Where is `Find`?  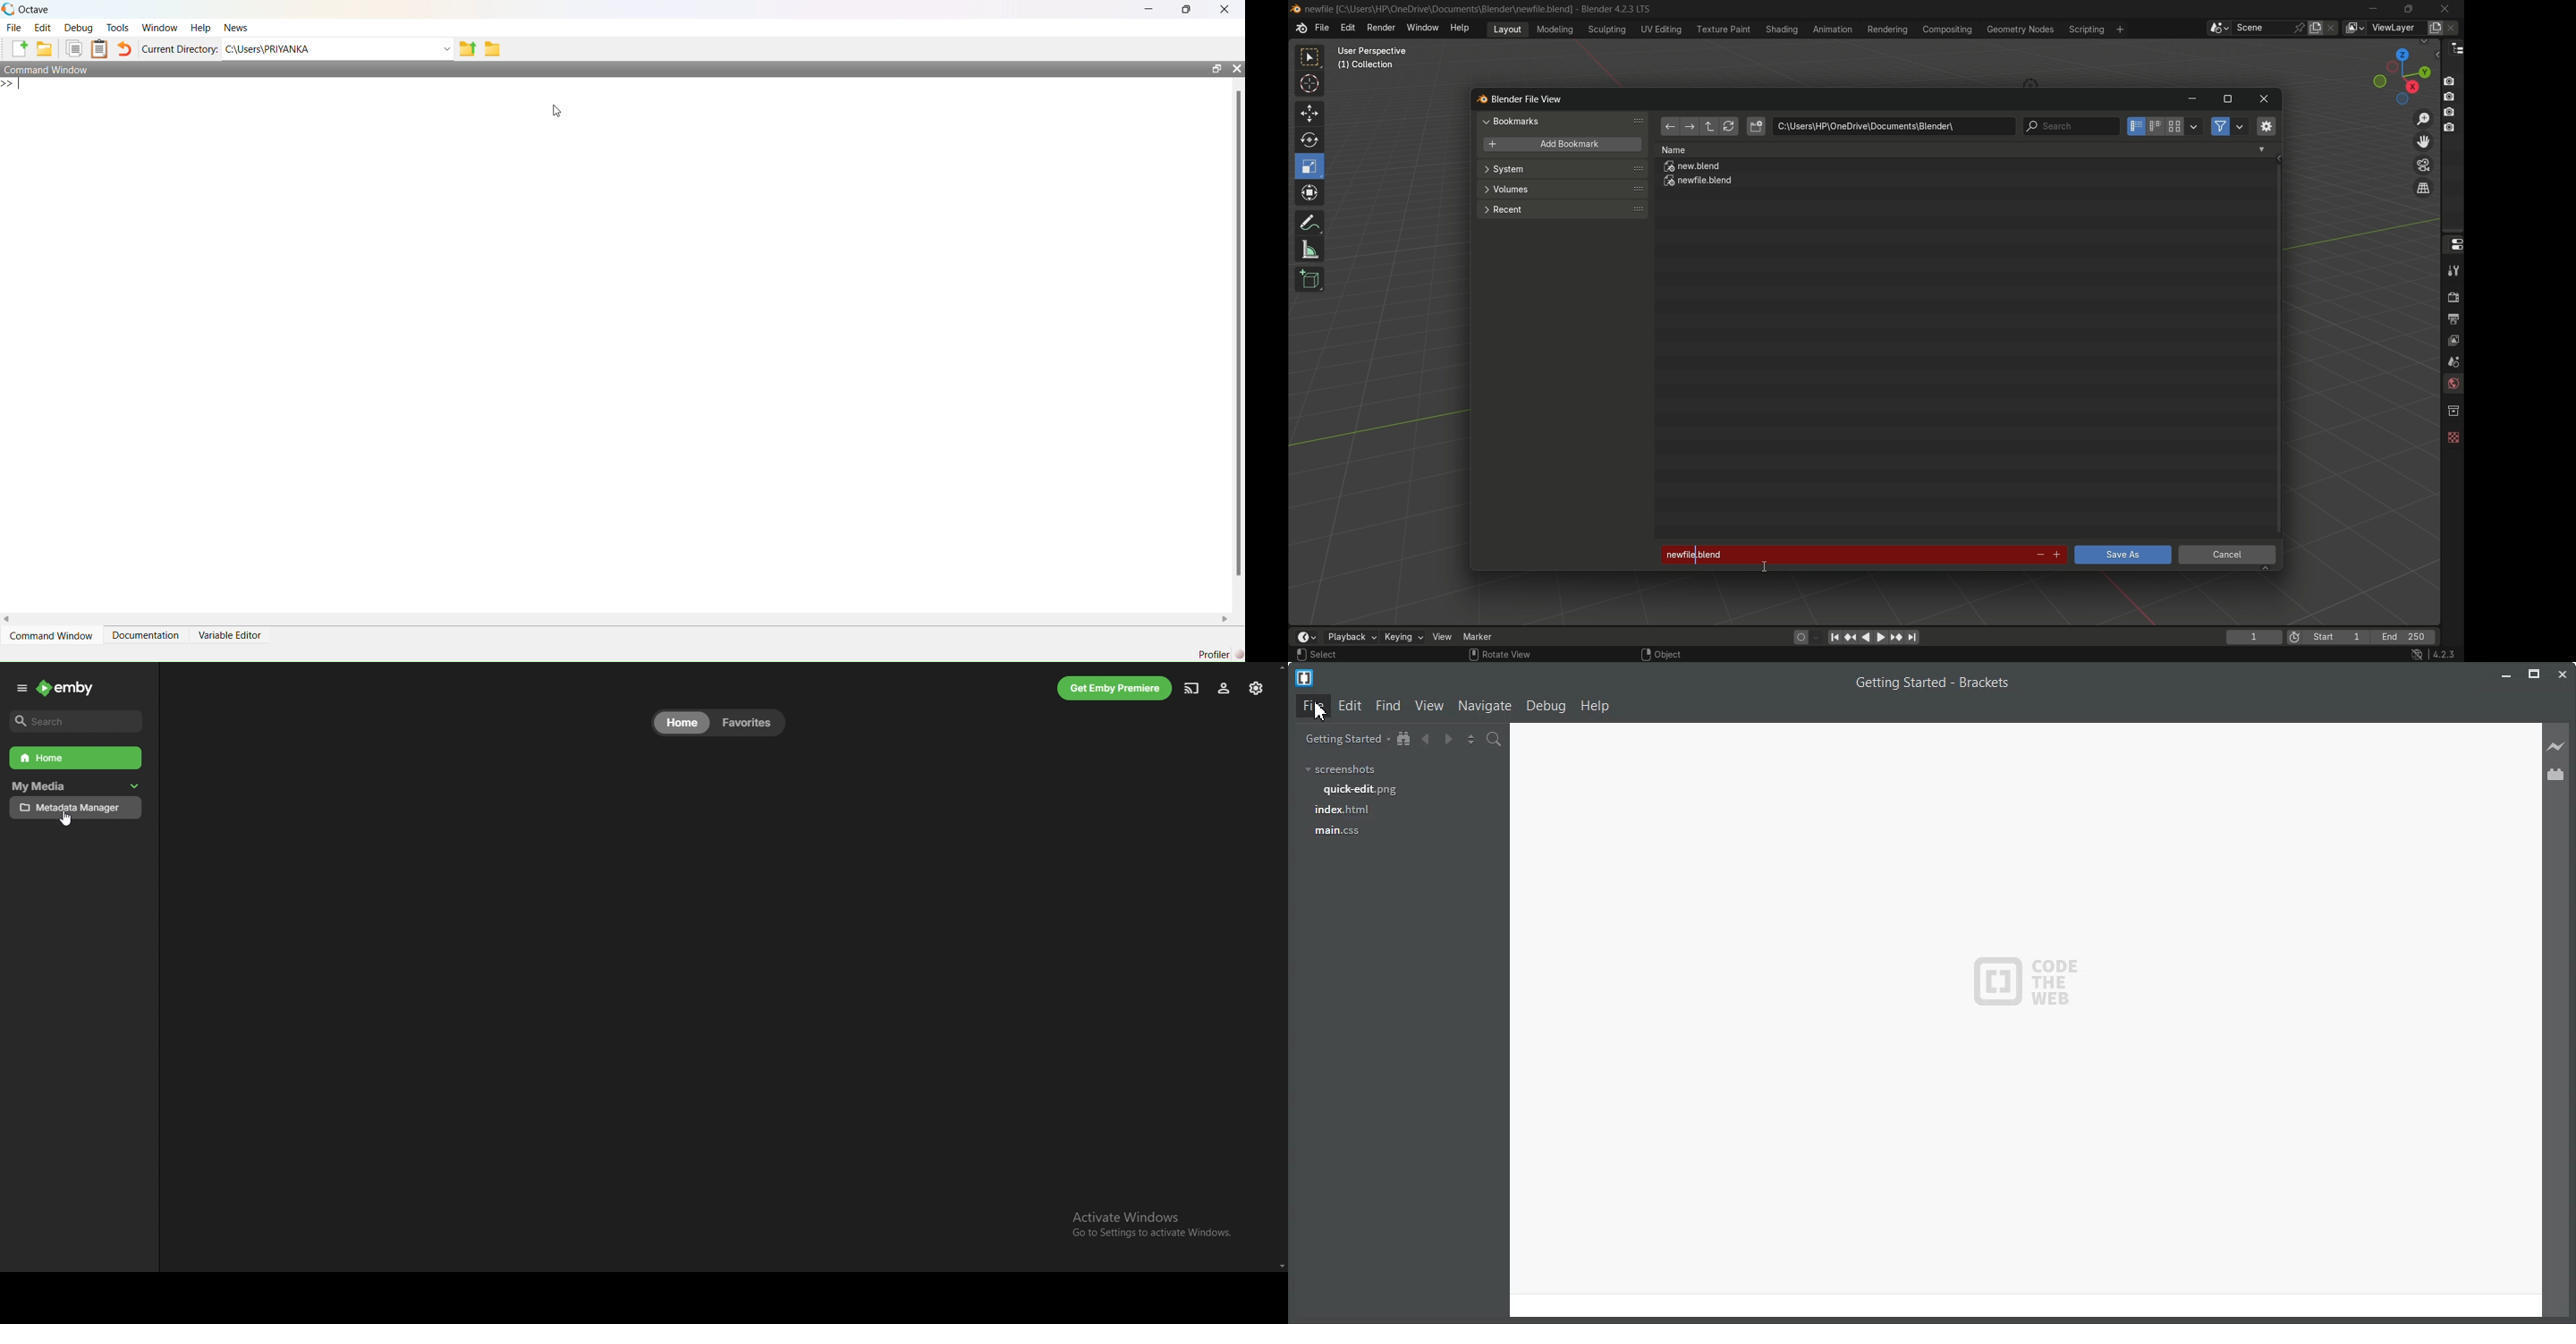 Find is located at coordinates (1388, 706).